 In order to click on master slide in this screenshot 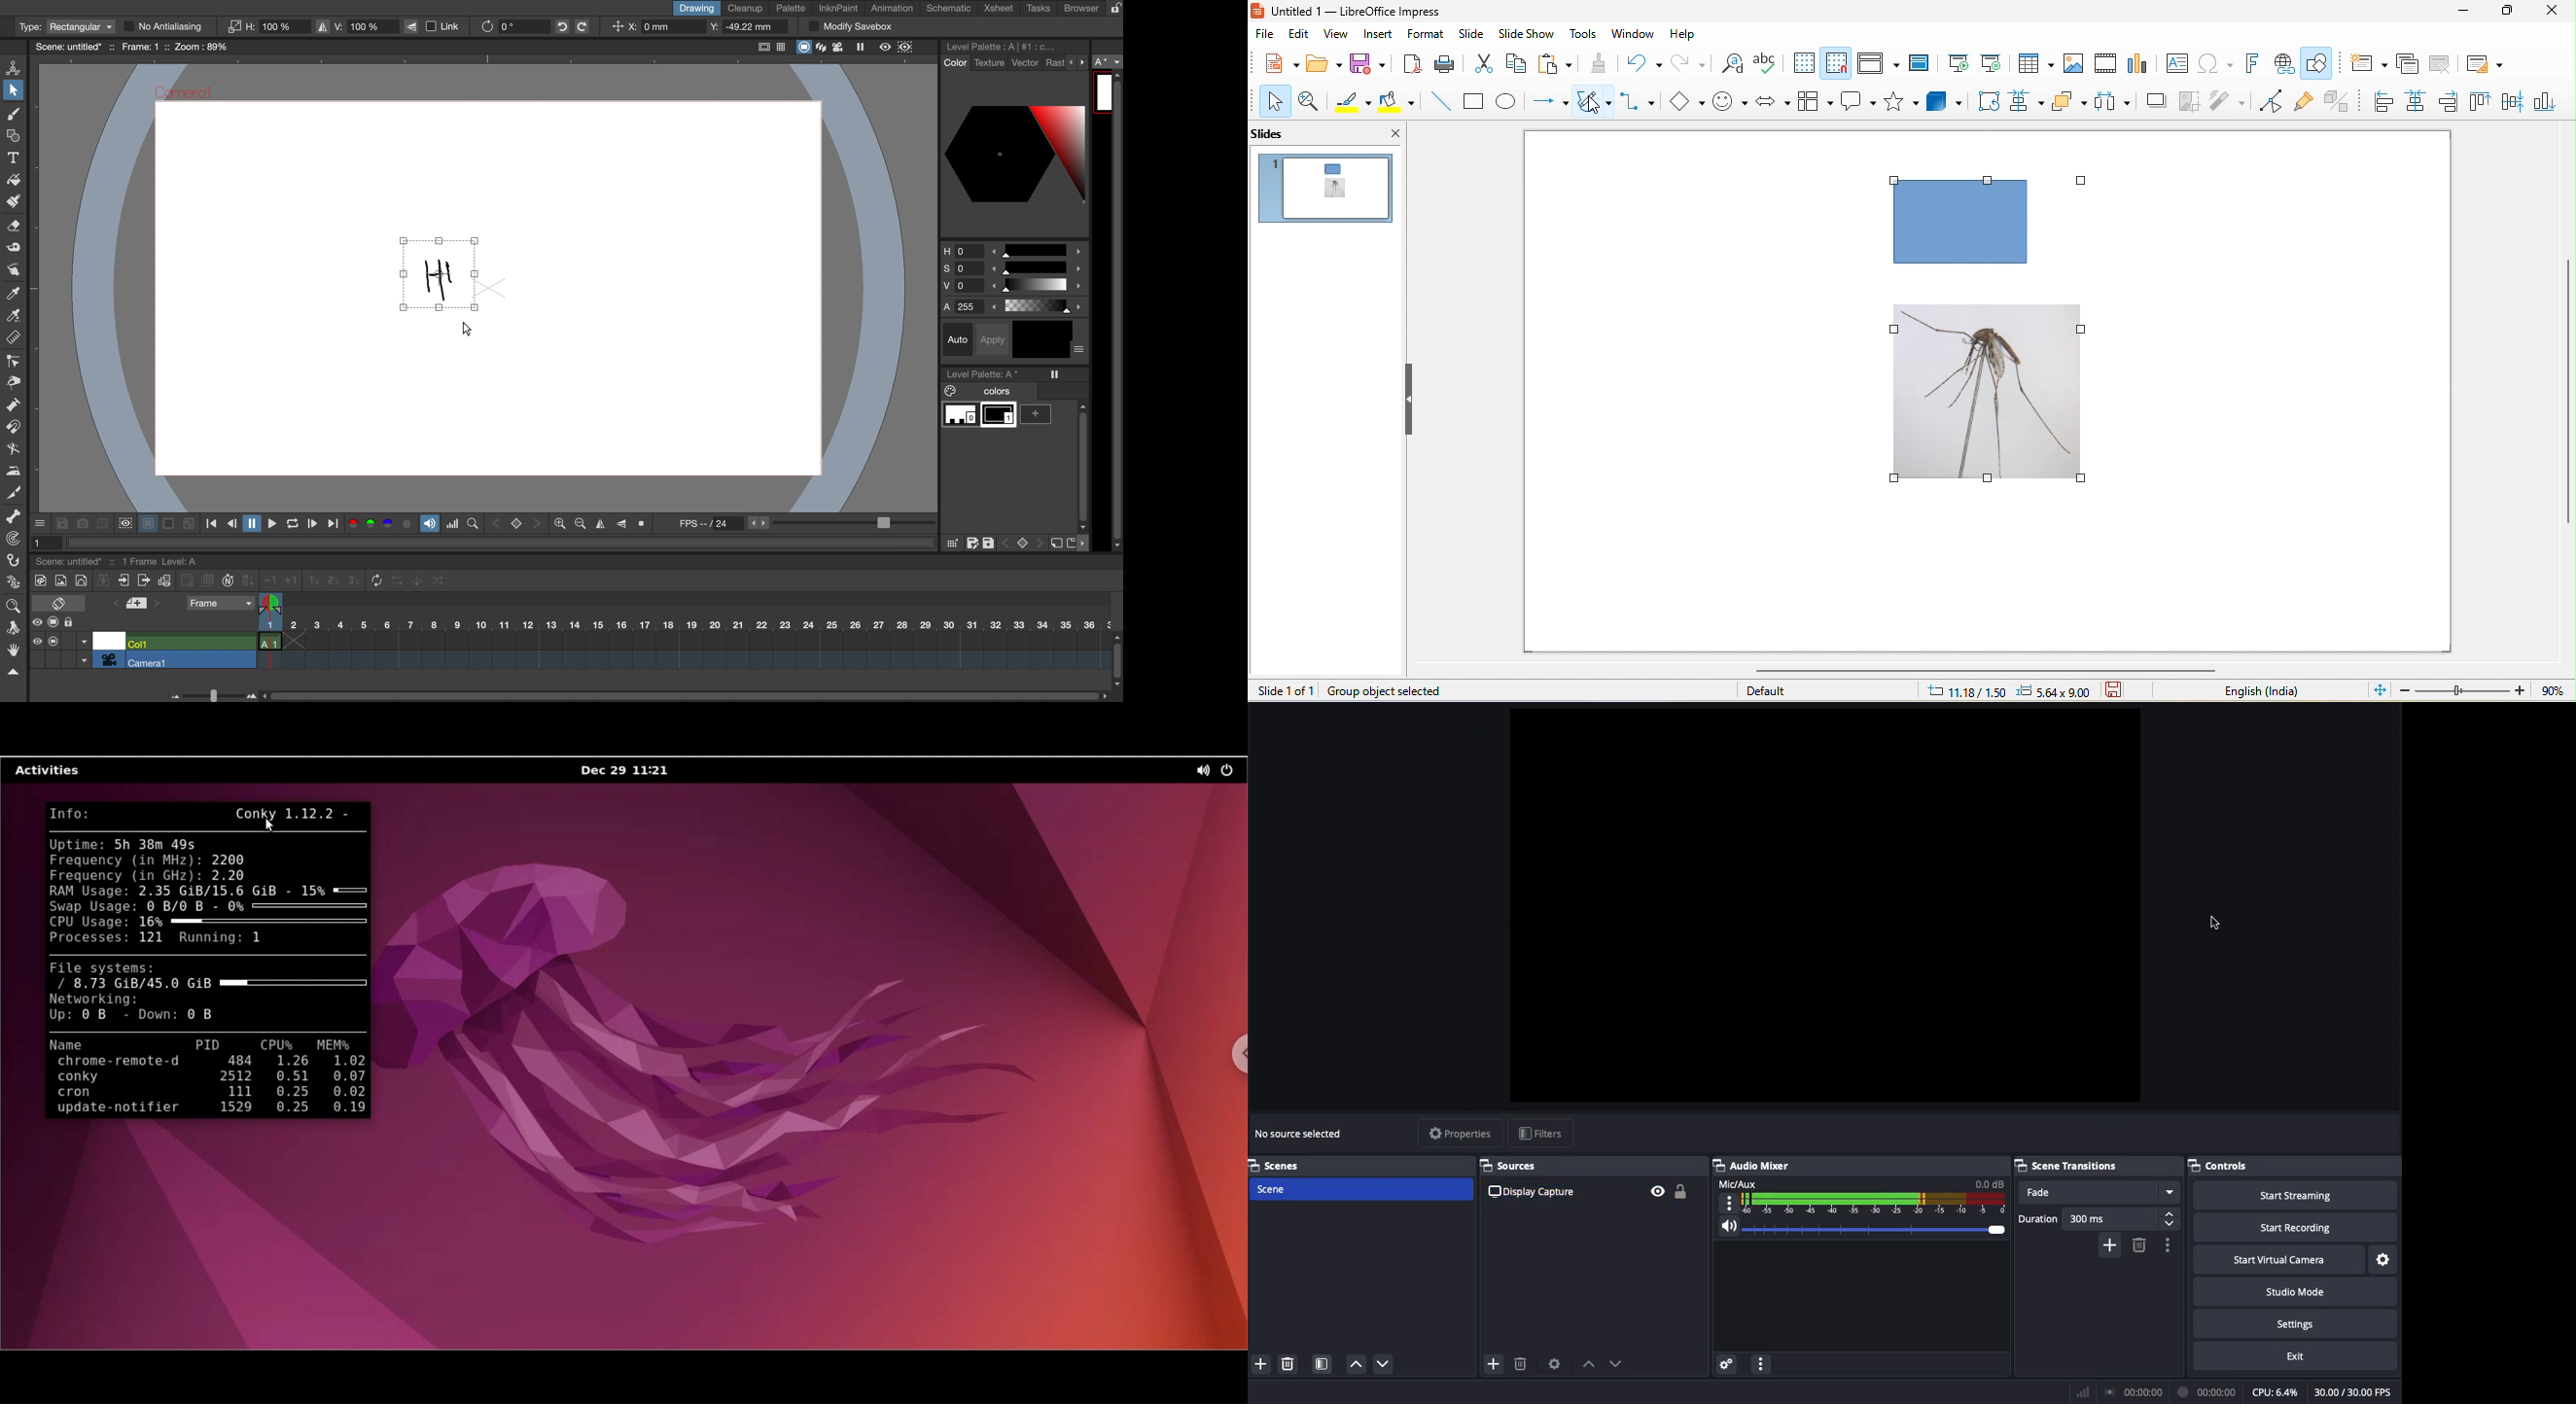, I will do `click(1923, 62)`.